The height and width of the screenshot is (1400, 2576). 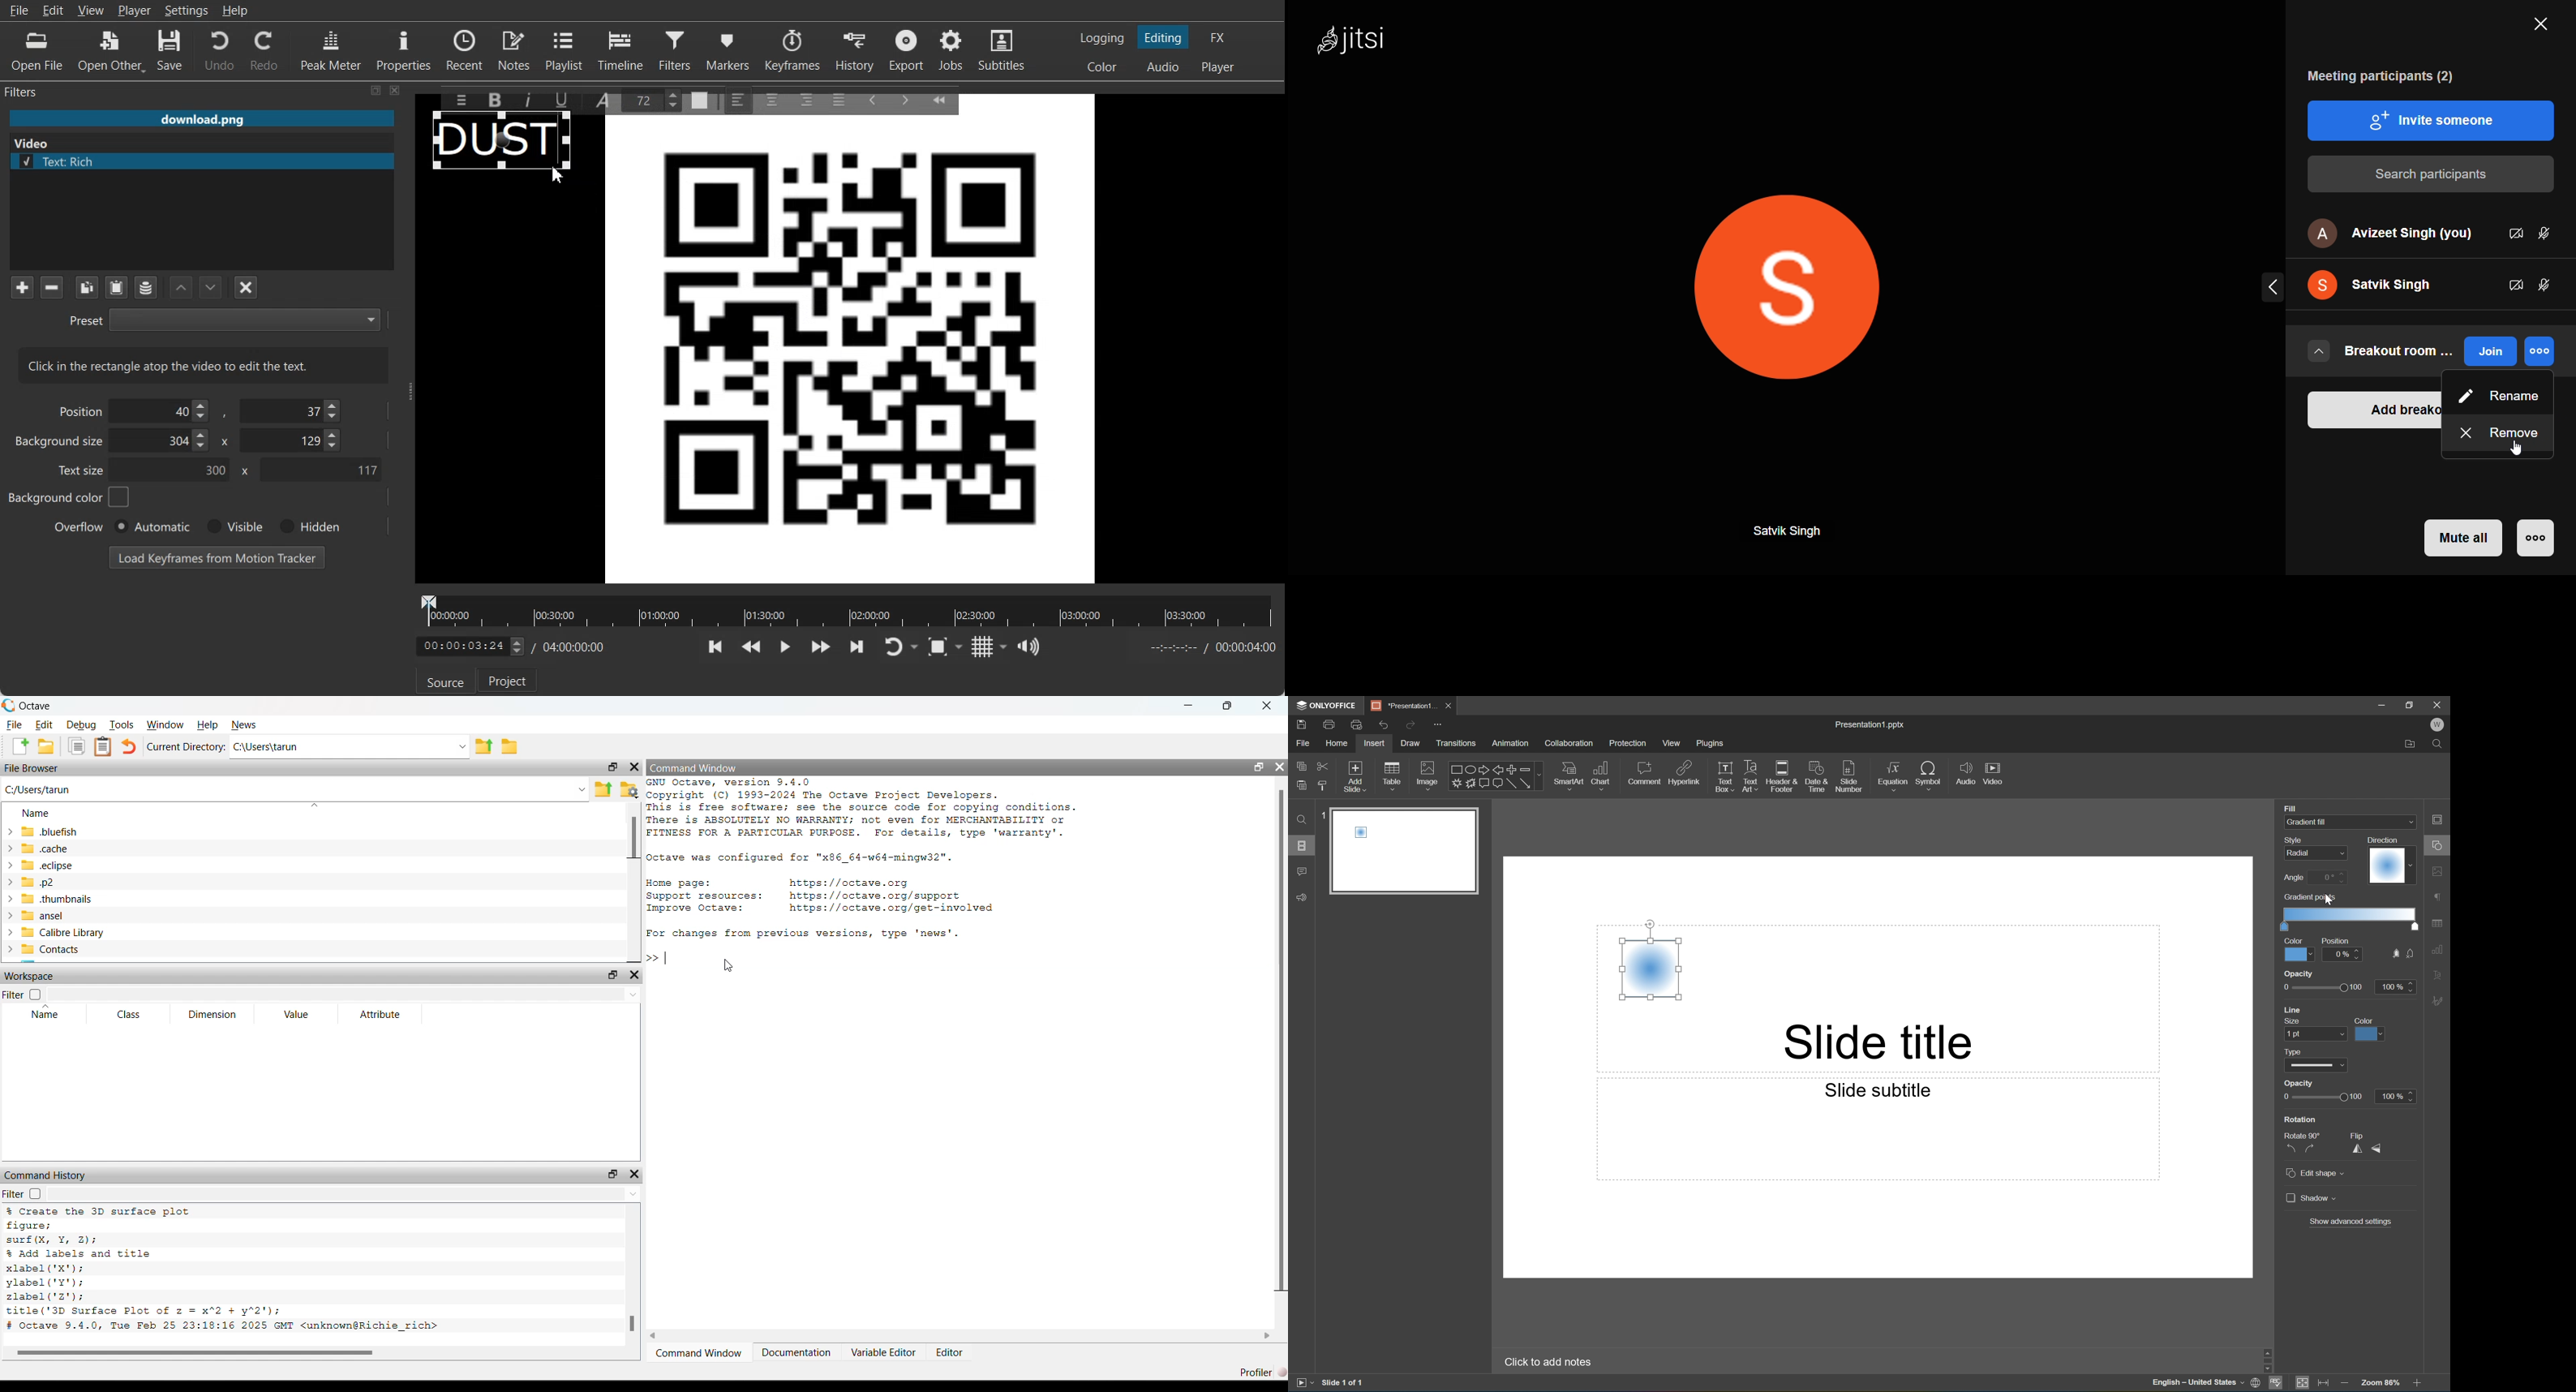 What do you see at coordinates (1627, 743) in the screenshot?
I see `Protection` at bounding box center [1627, 743].